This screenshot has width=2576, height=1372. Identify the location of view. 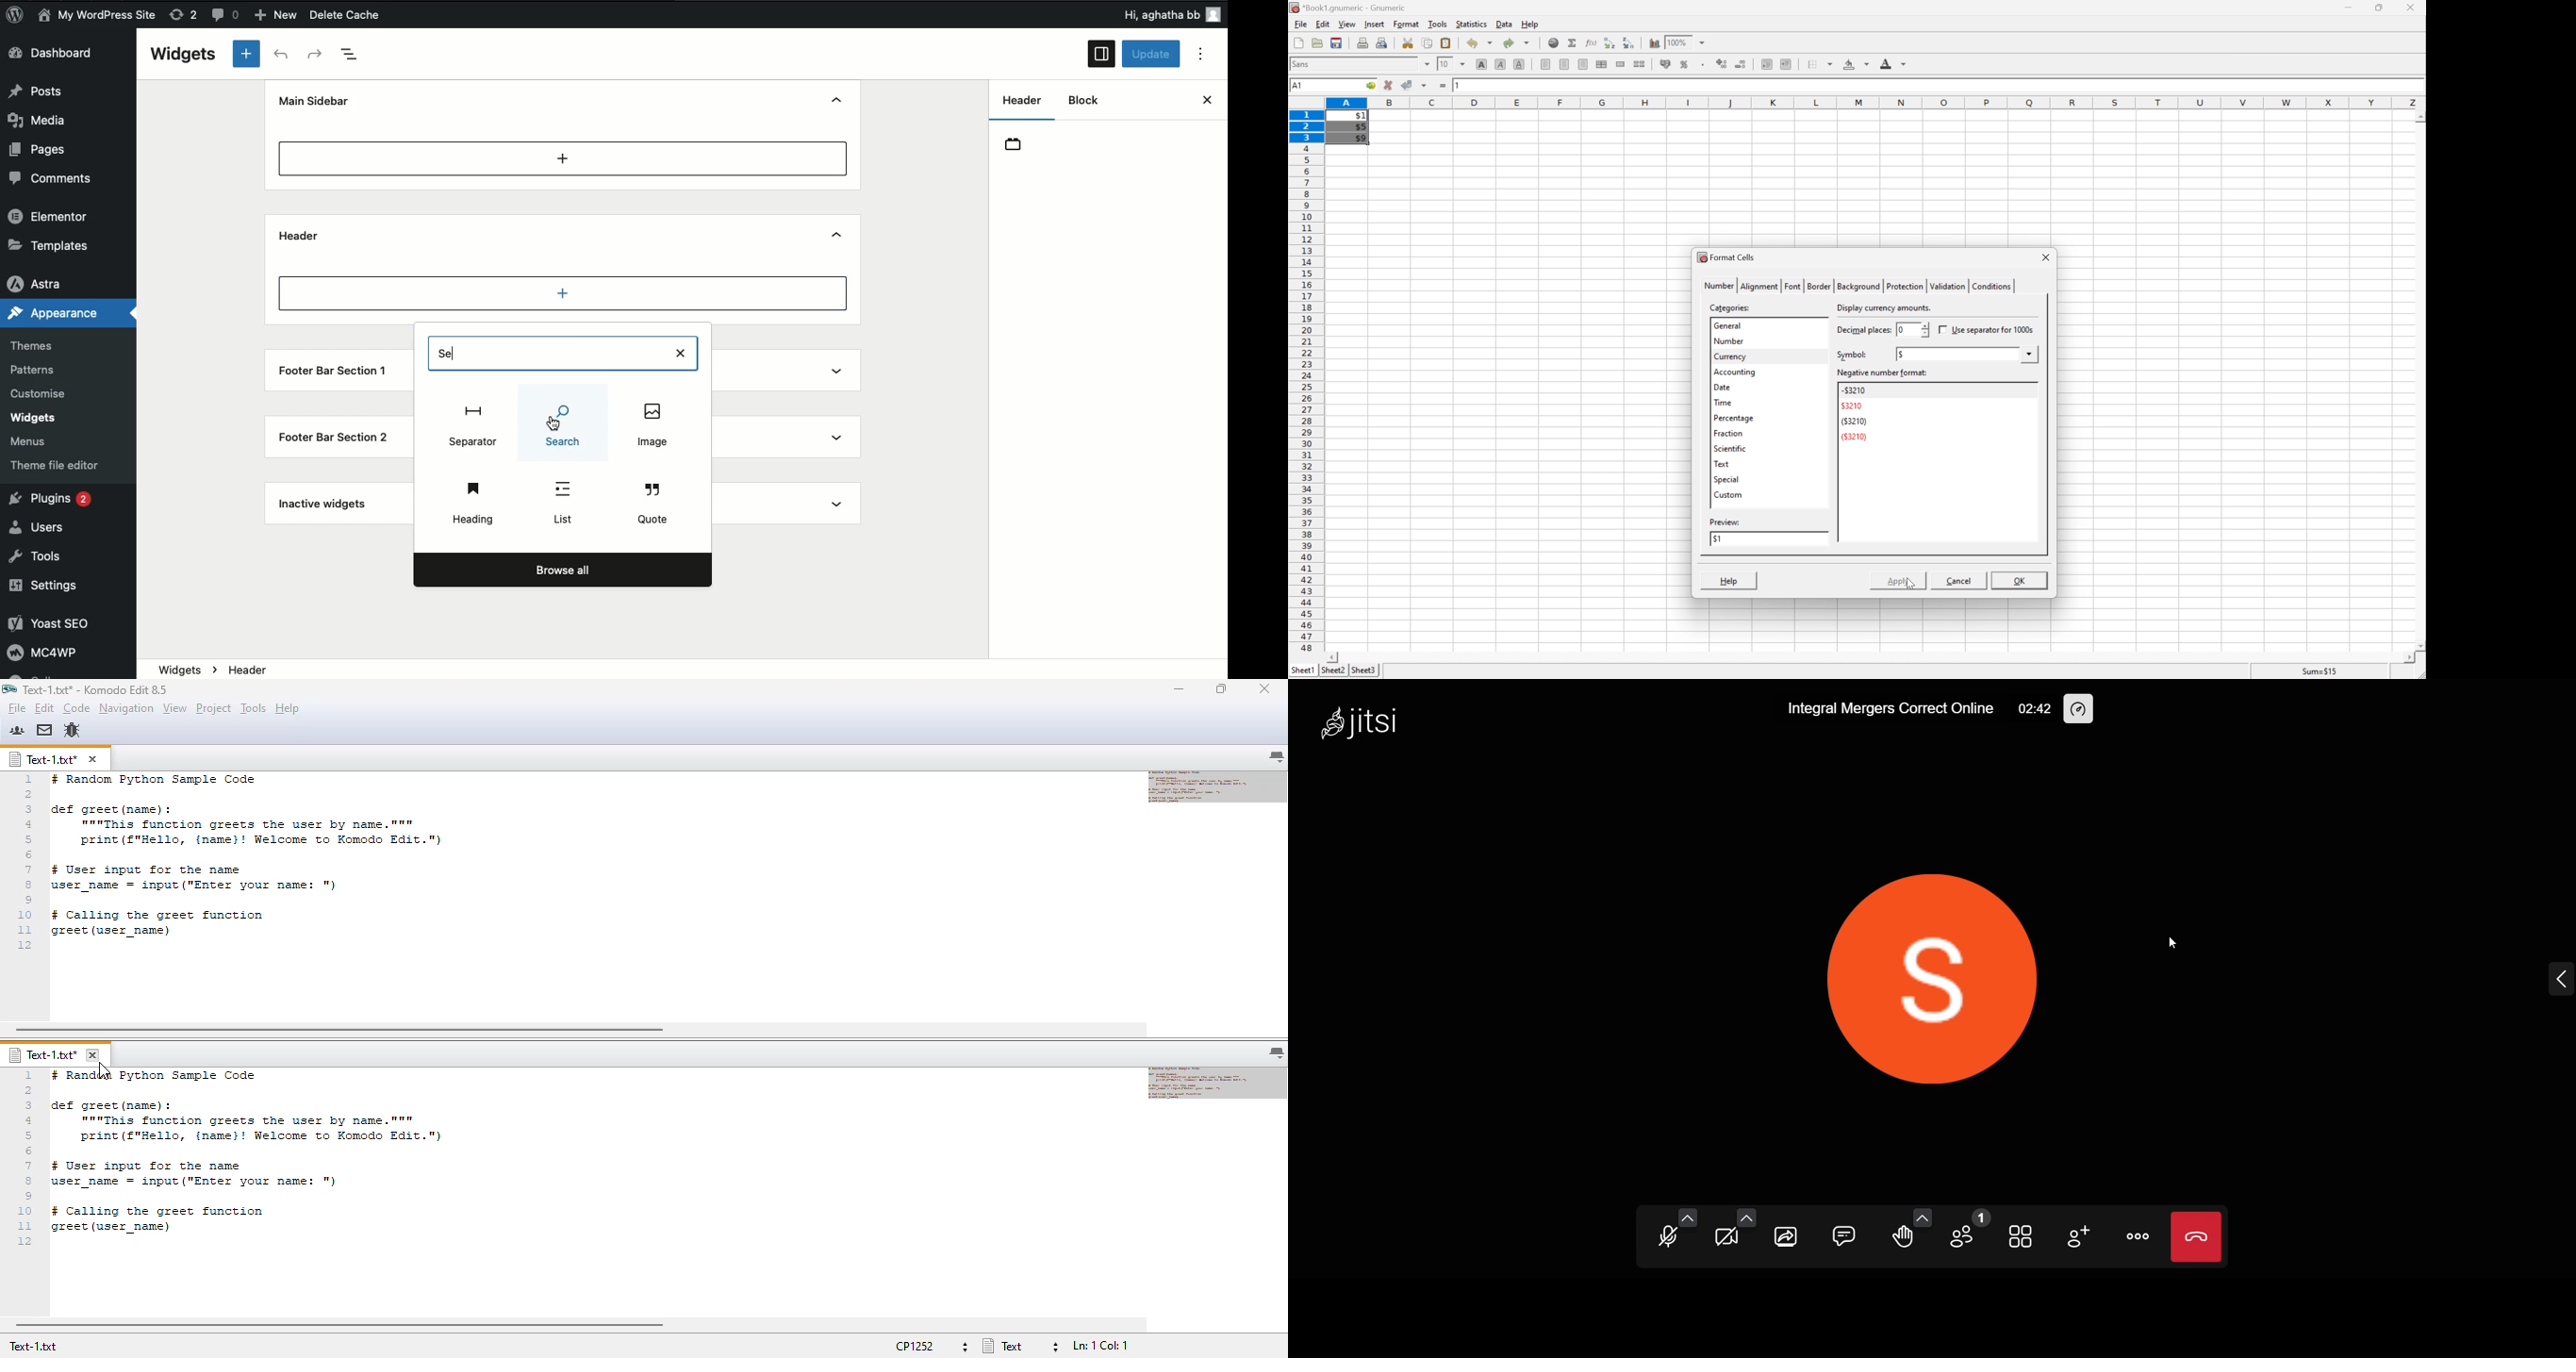
(1348, 24).